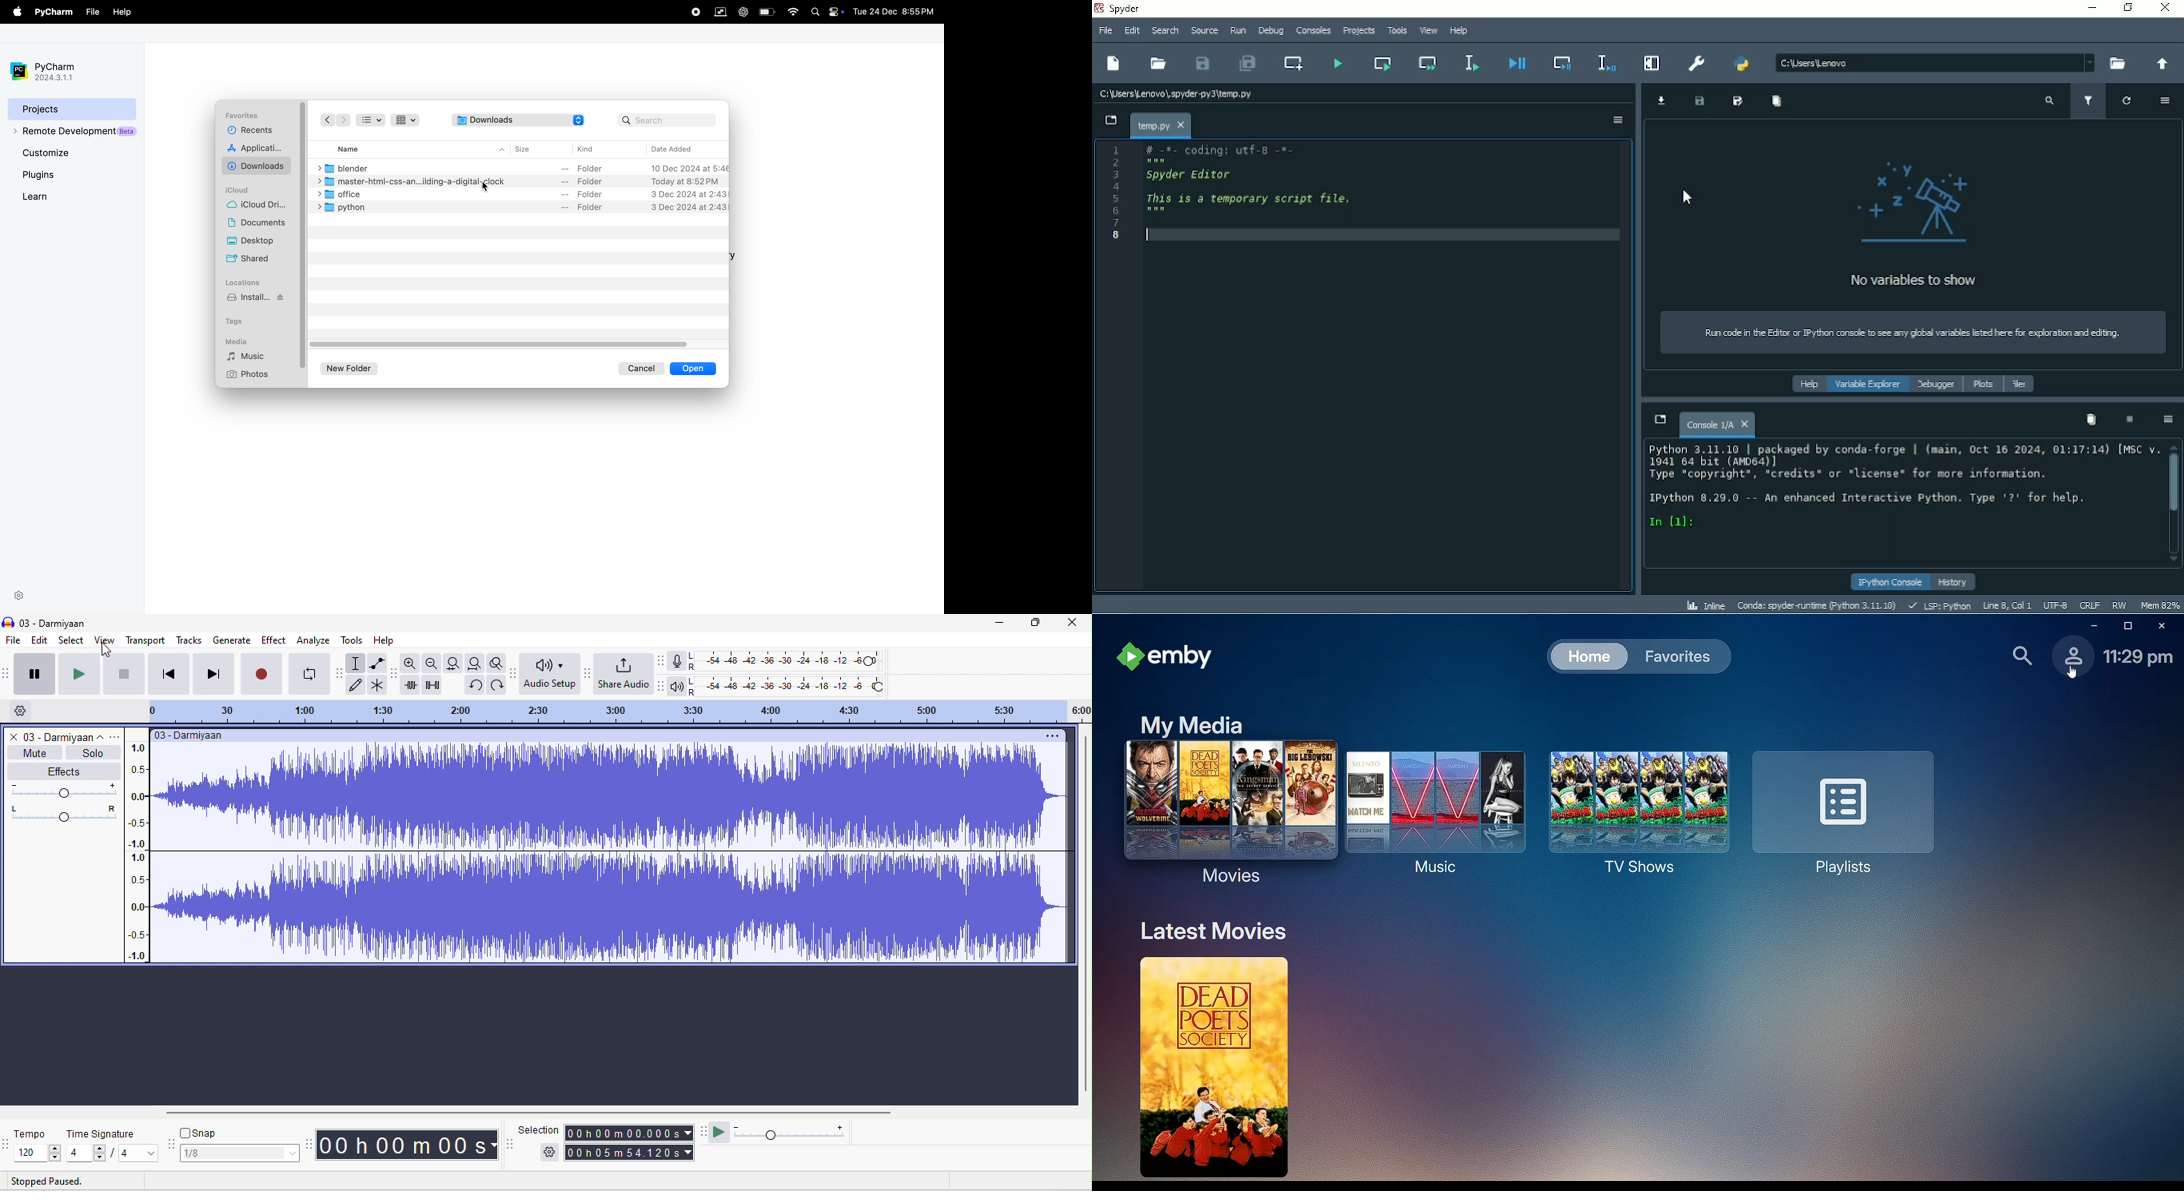 The height and width of the screenshot is (1204, 2184). I want to click on Projects, so click(1357, 32).